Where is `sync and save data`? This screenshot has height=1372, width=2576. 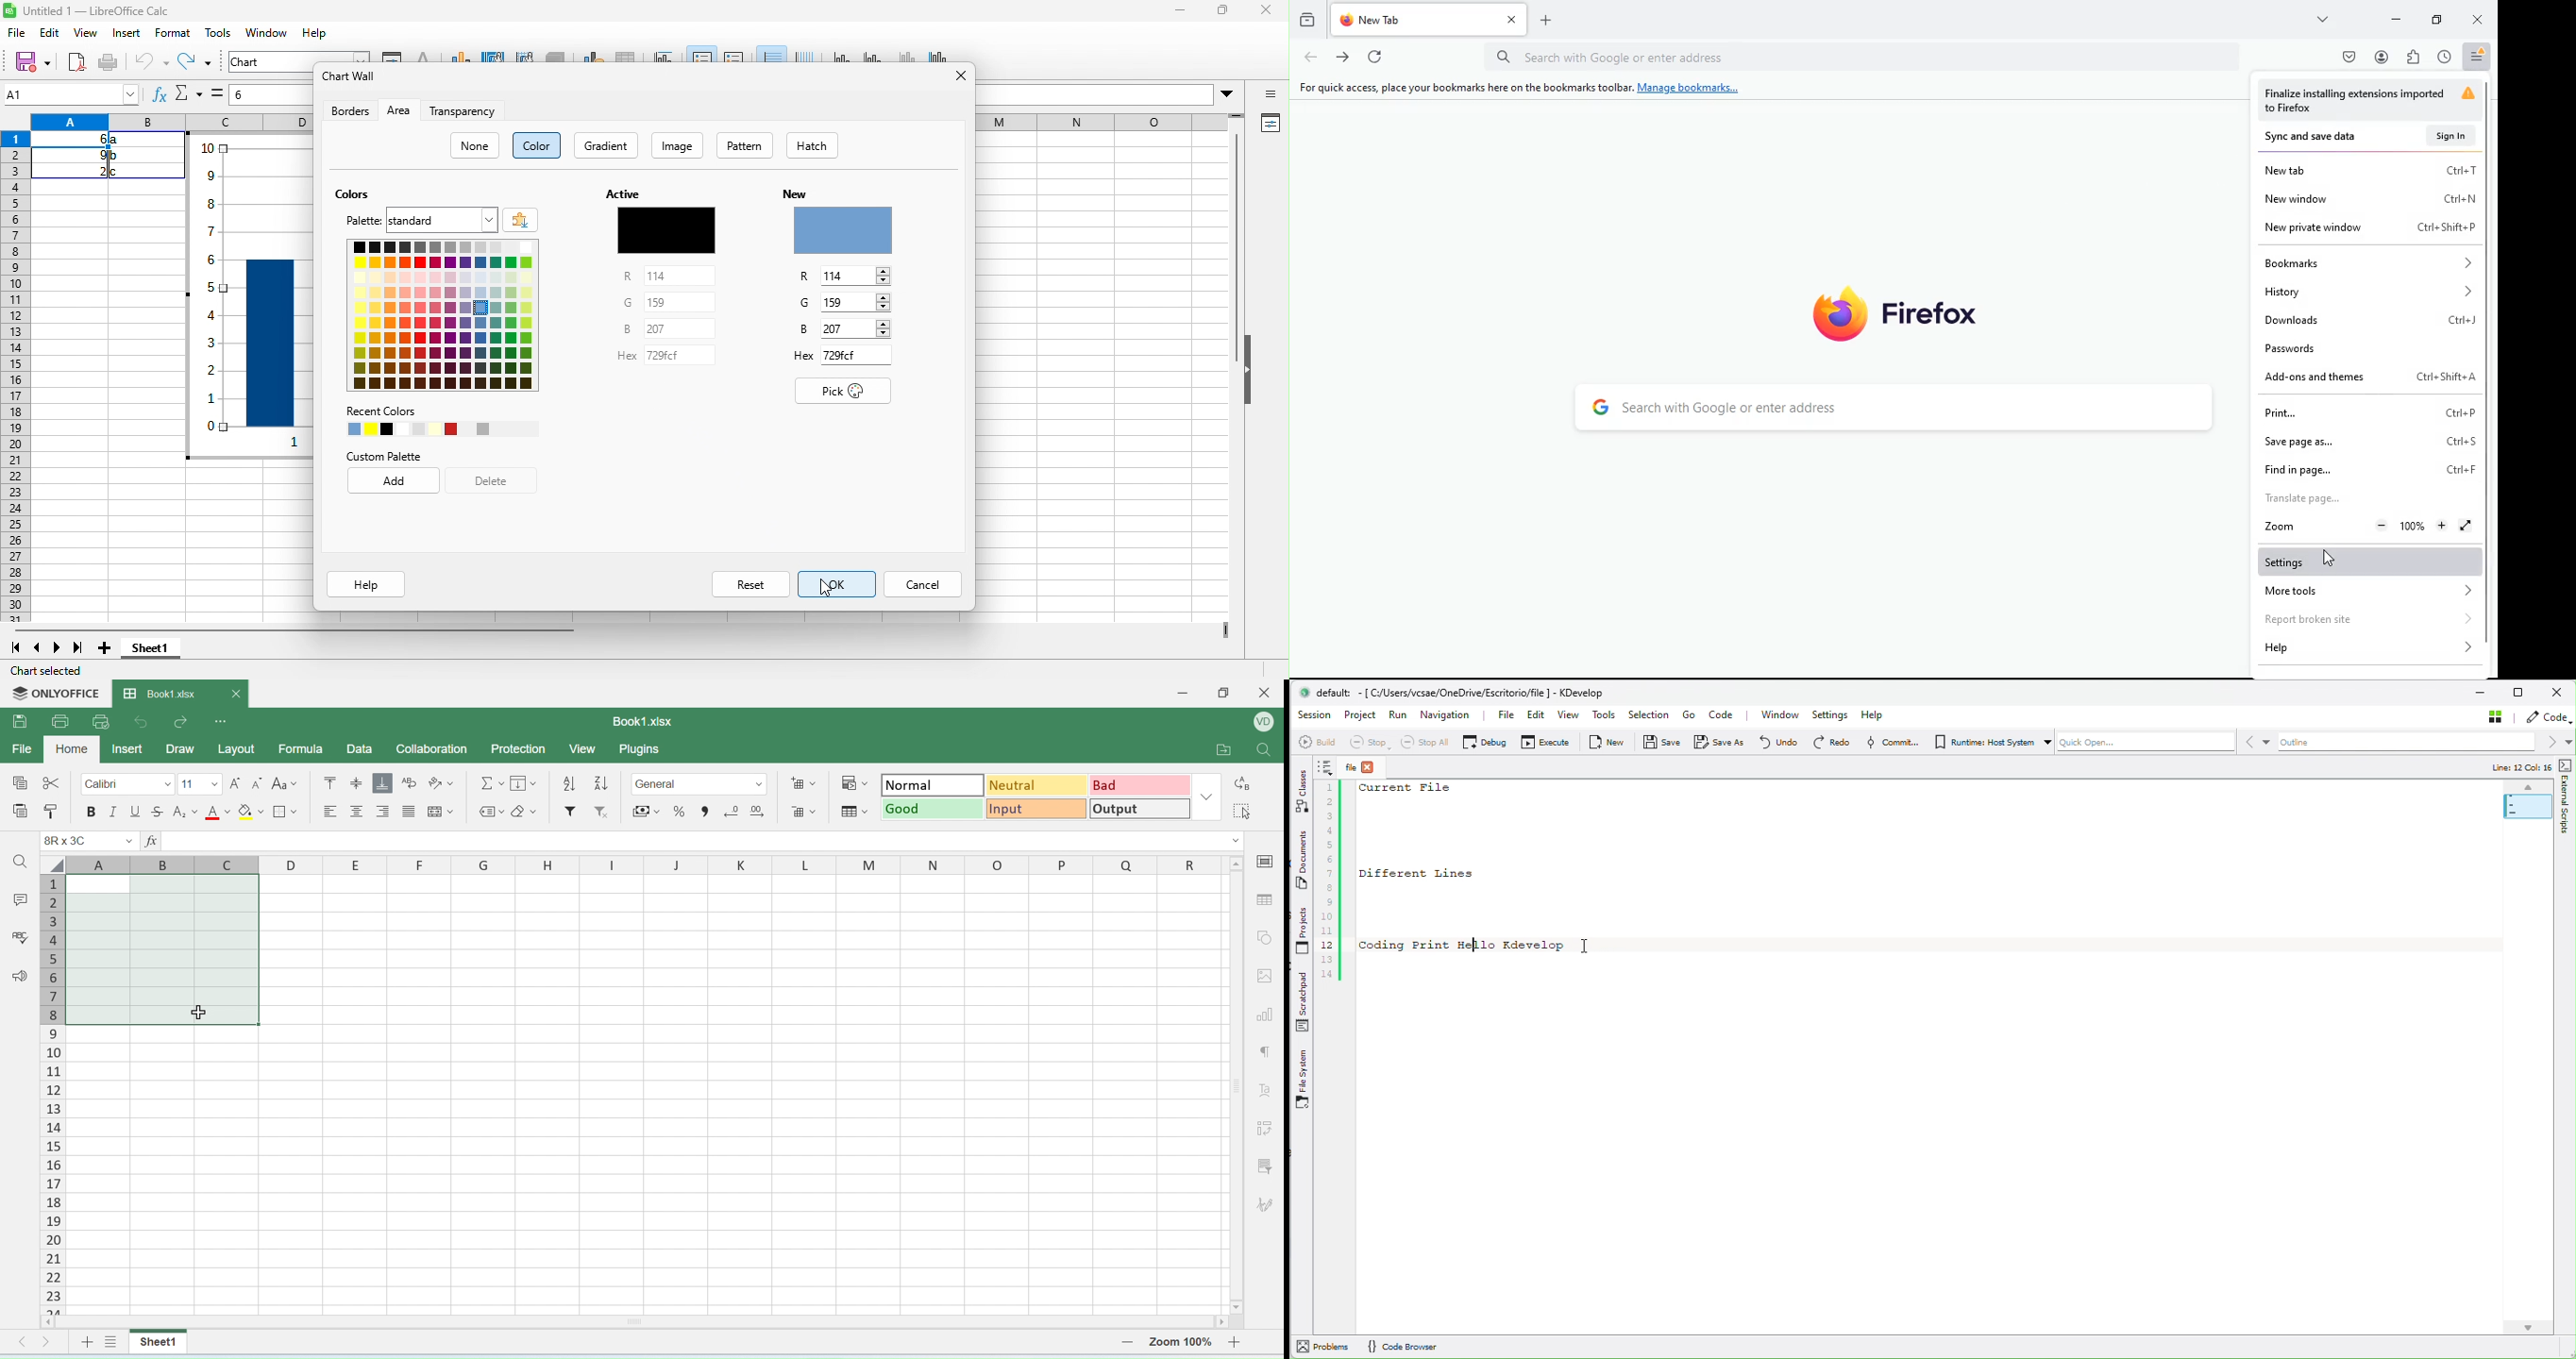 sync and save data is located at coordinates (2326, 136).